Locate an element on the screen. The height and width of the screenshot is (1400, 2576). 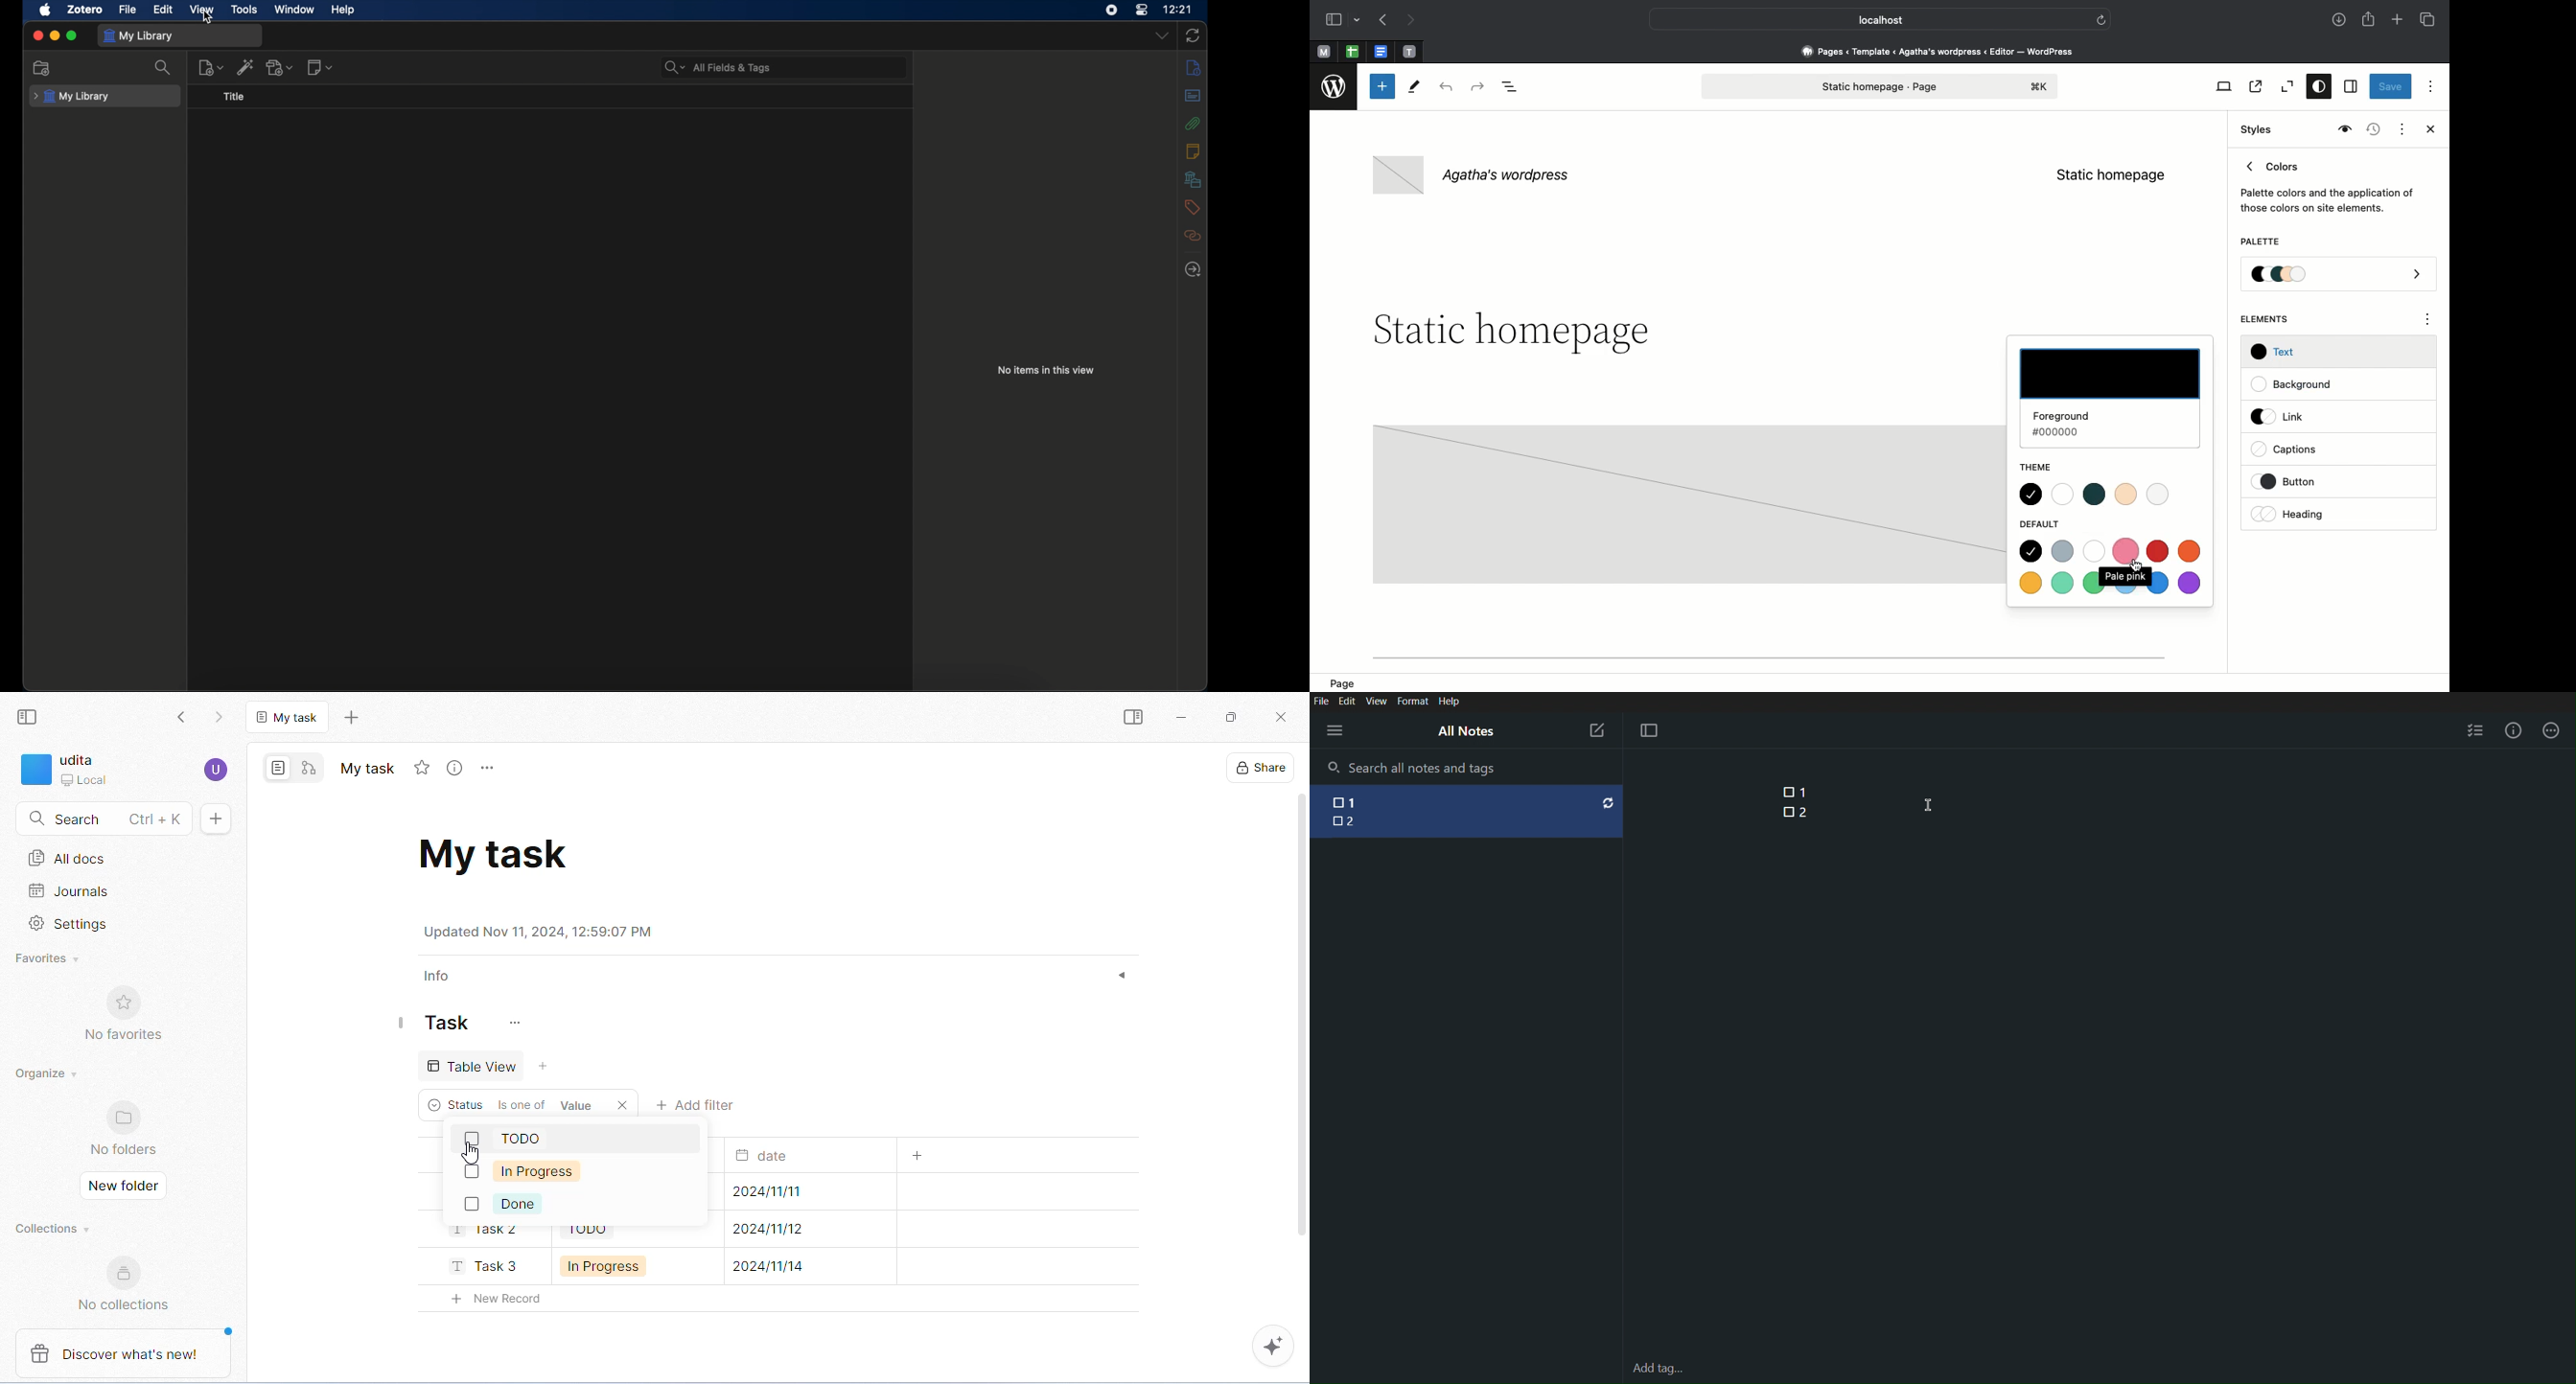
go forward is located at coordinates (221, 718).